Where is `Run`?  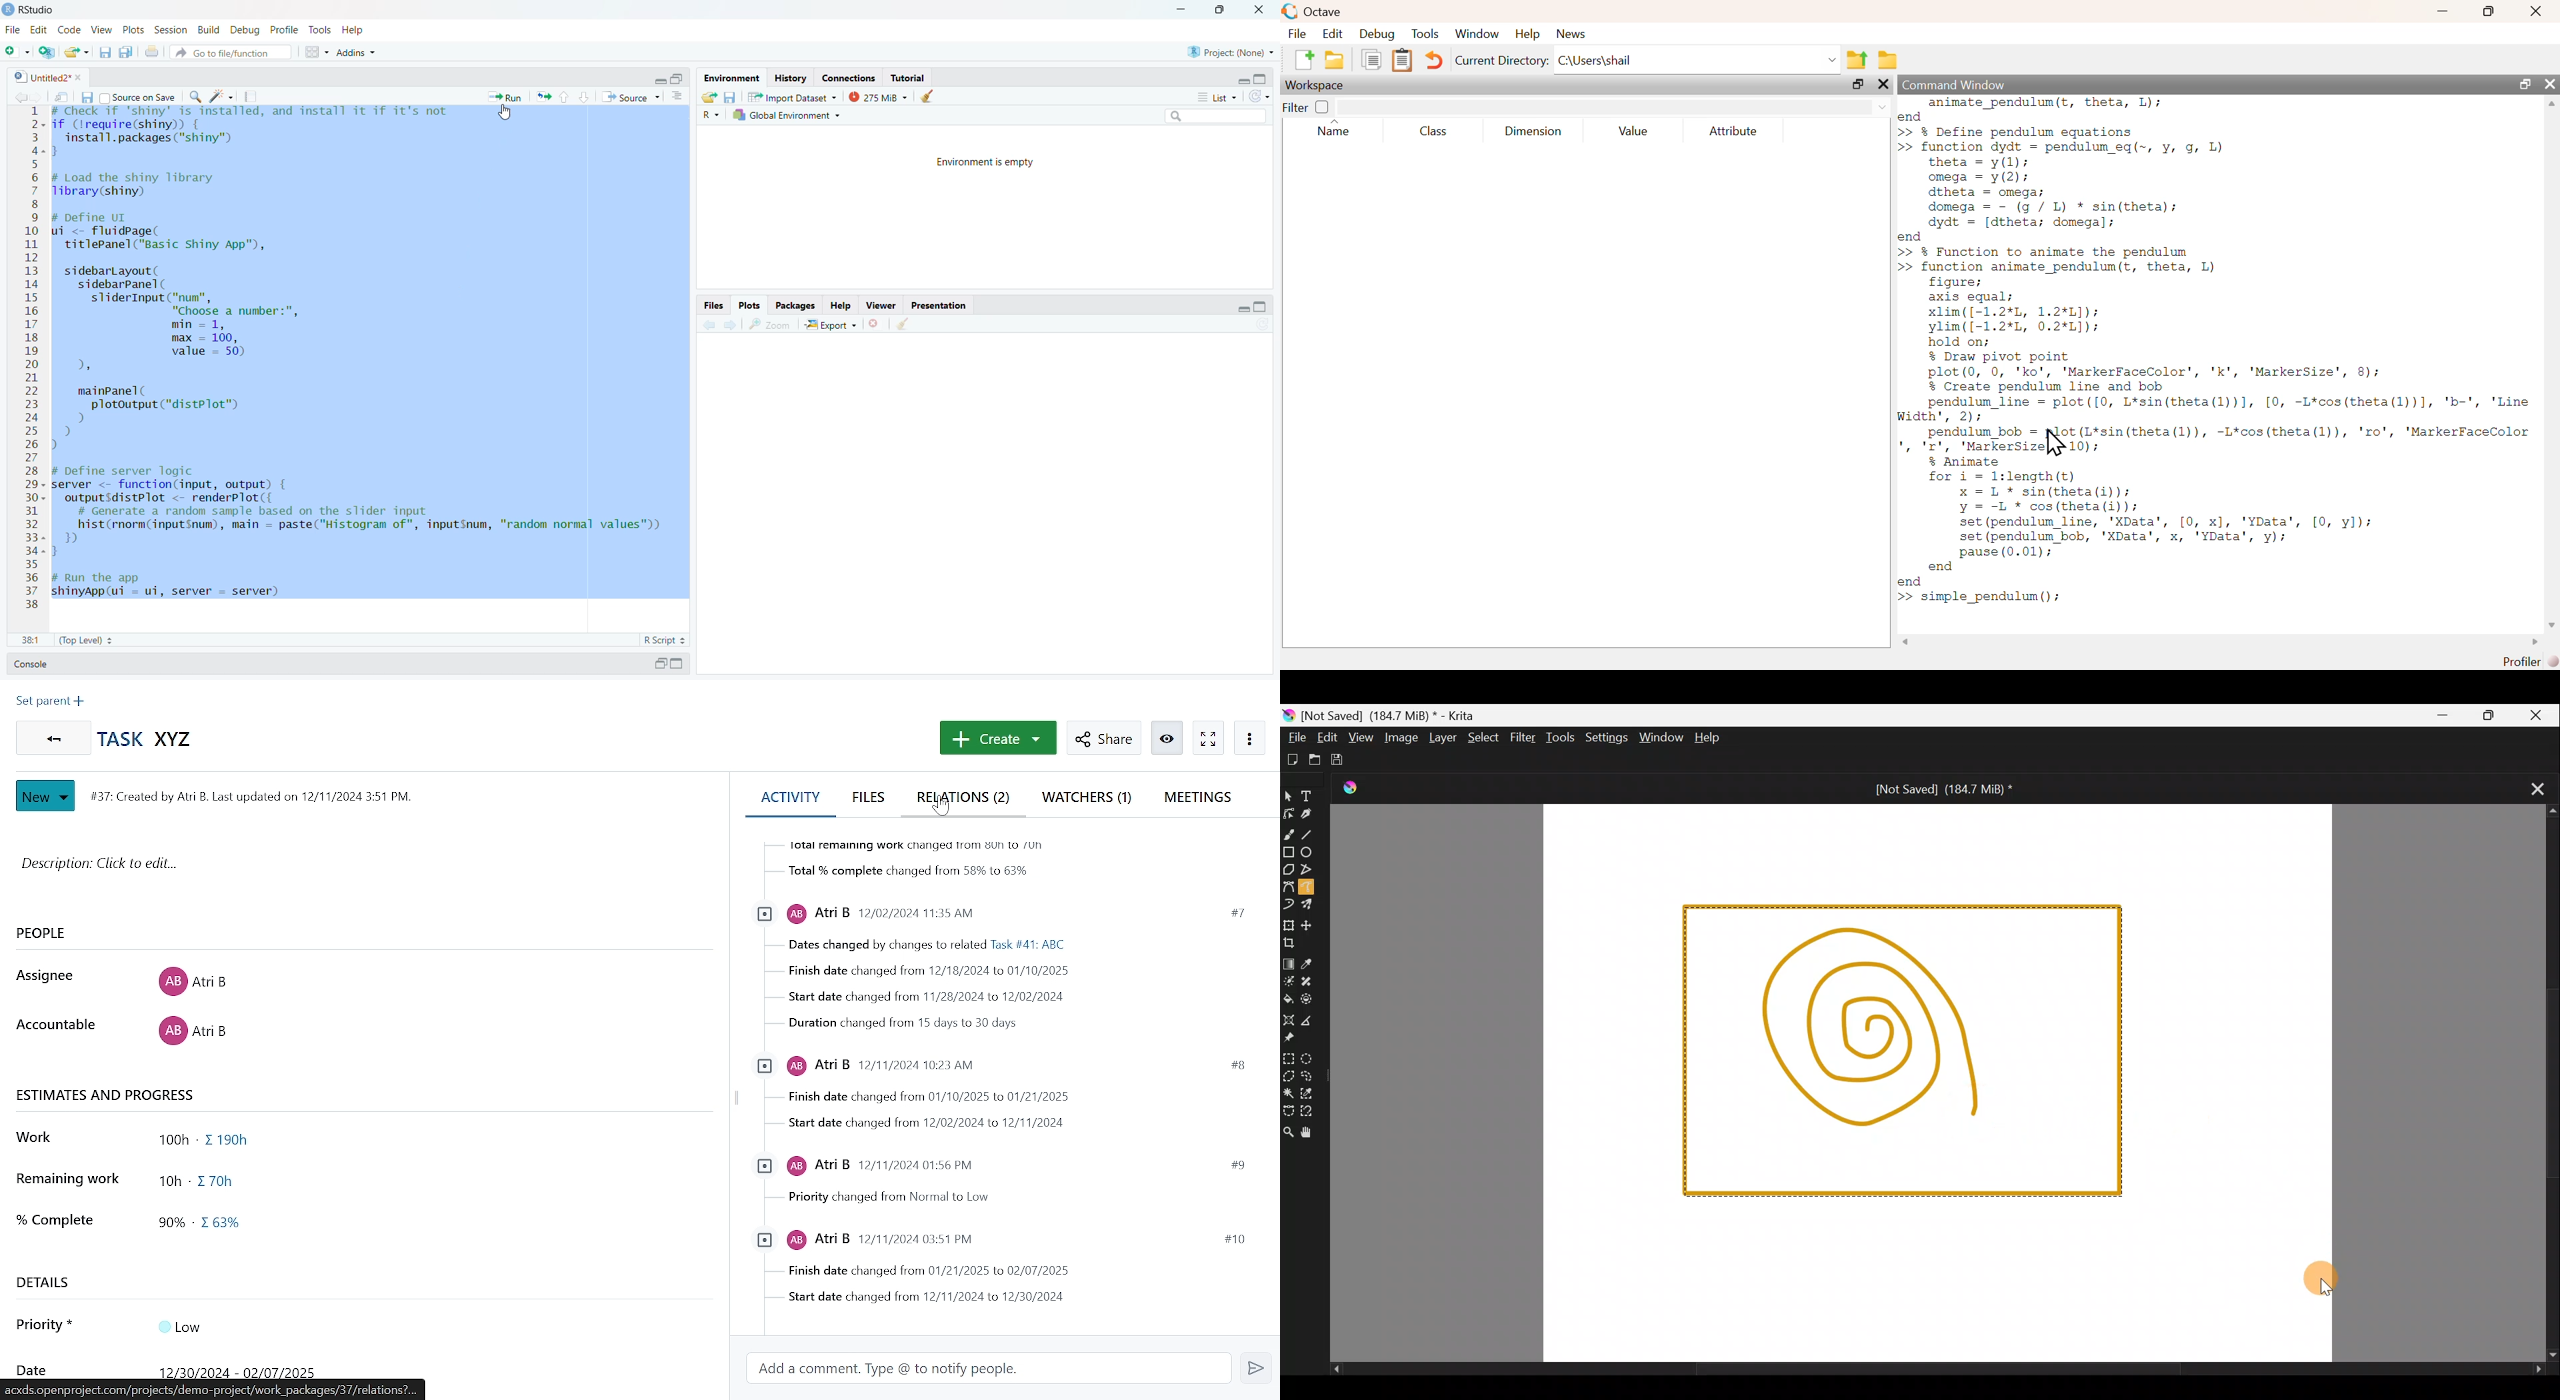
Run is located at coordinates (504, 97).